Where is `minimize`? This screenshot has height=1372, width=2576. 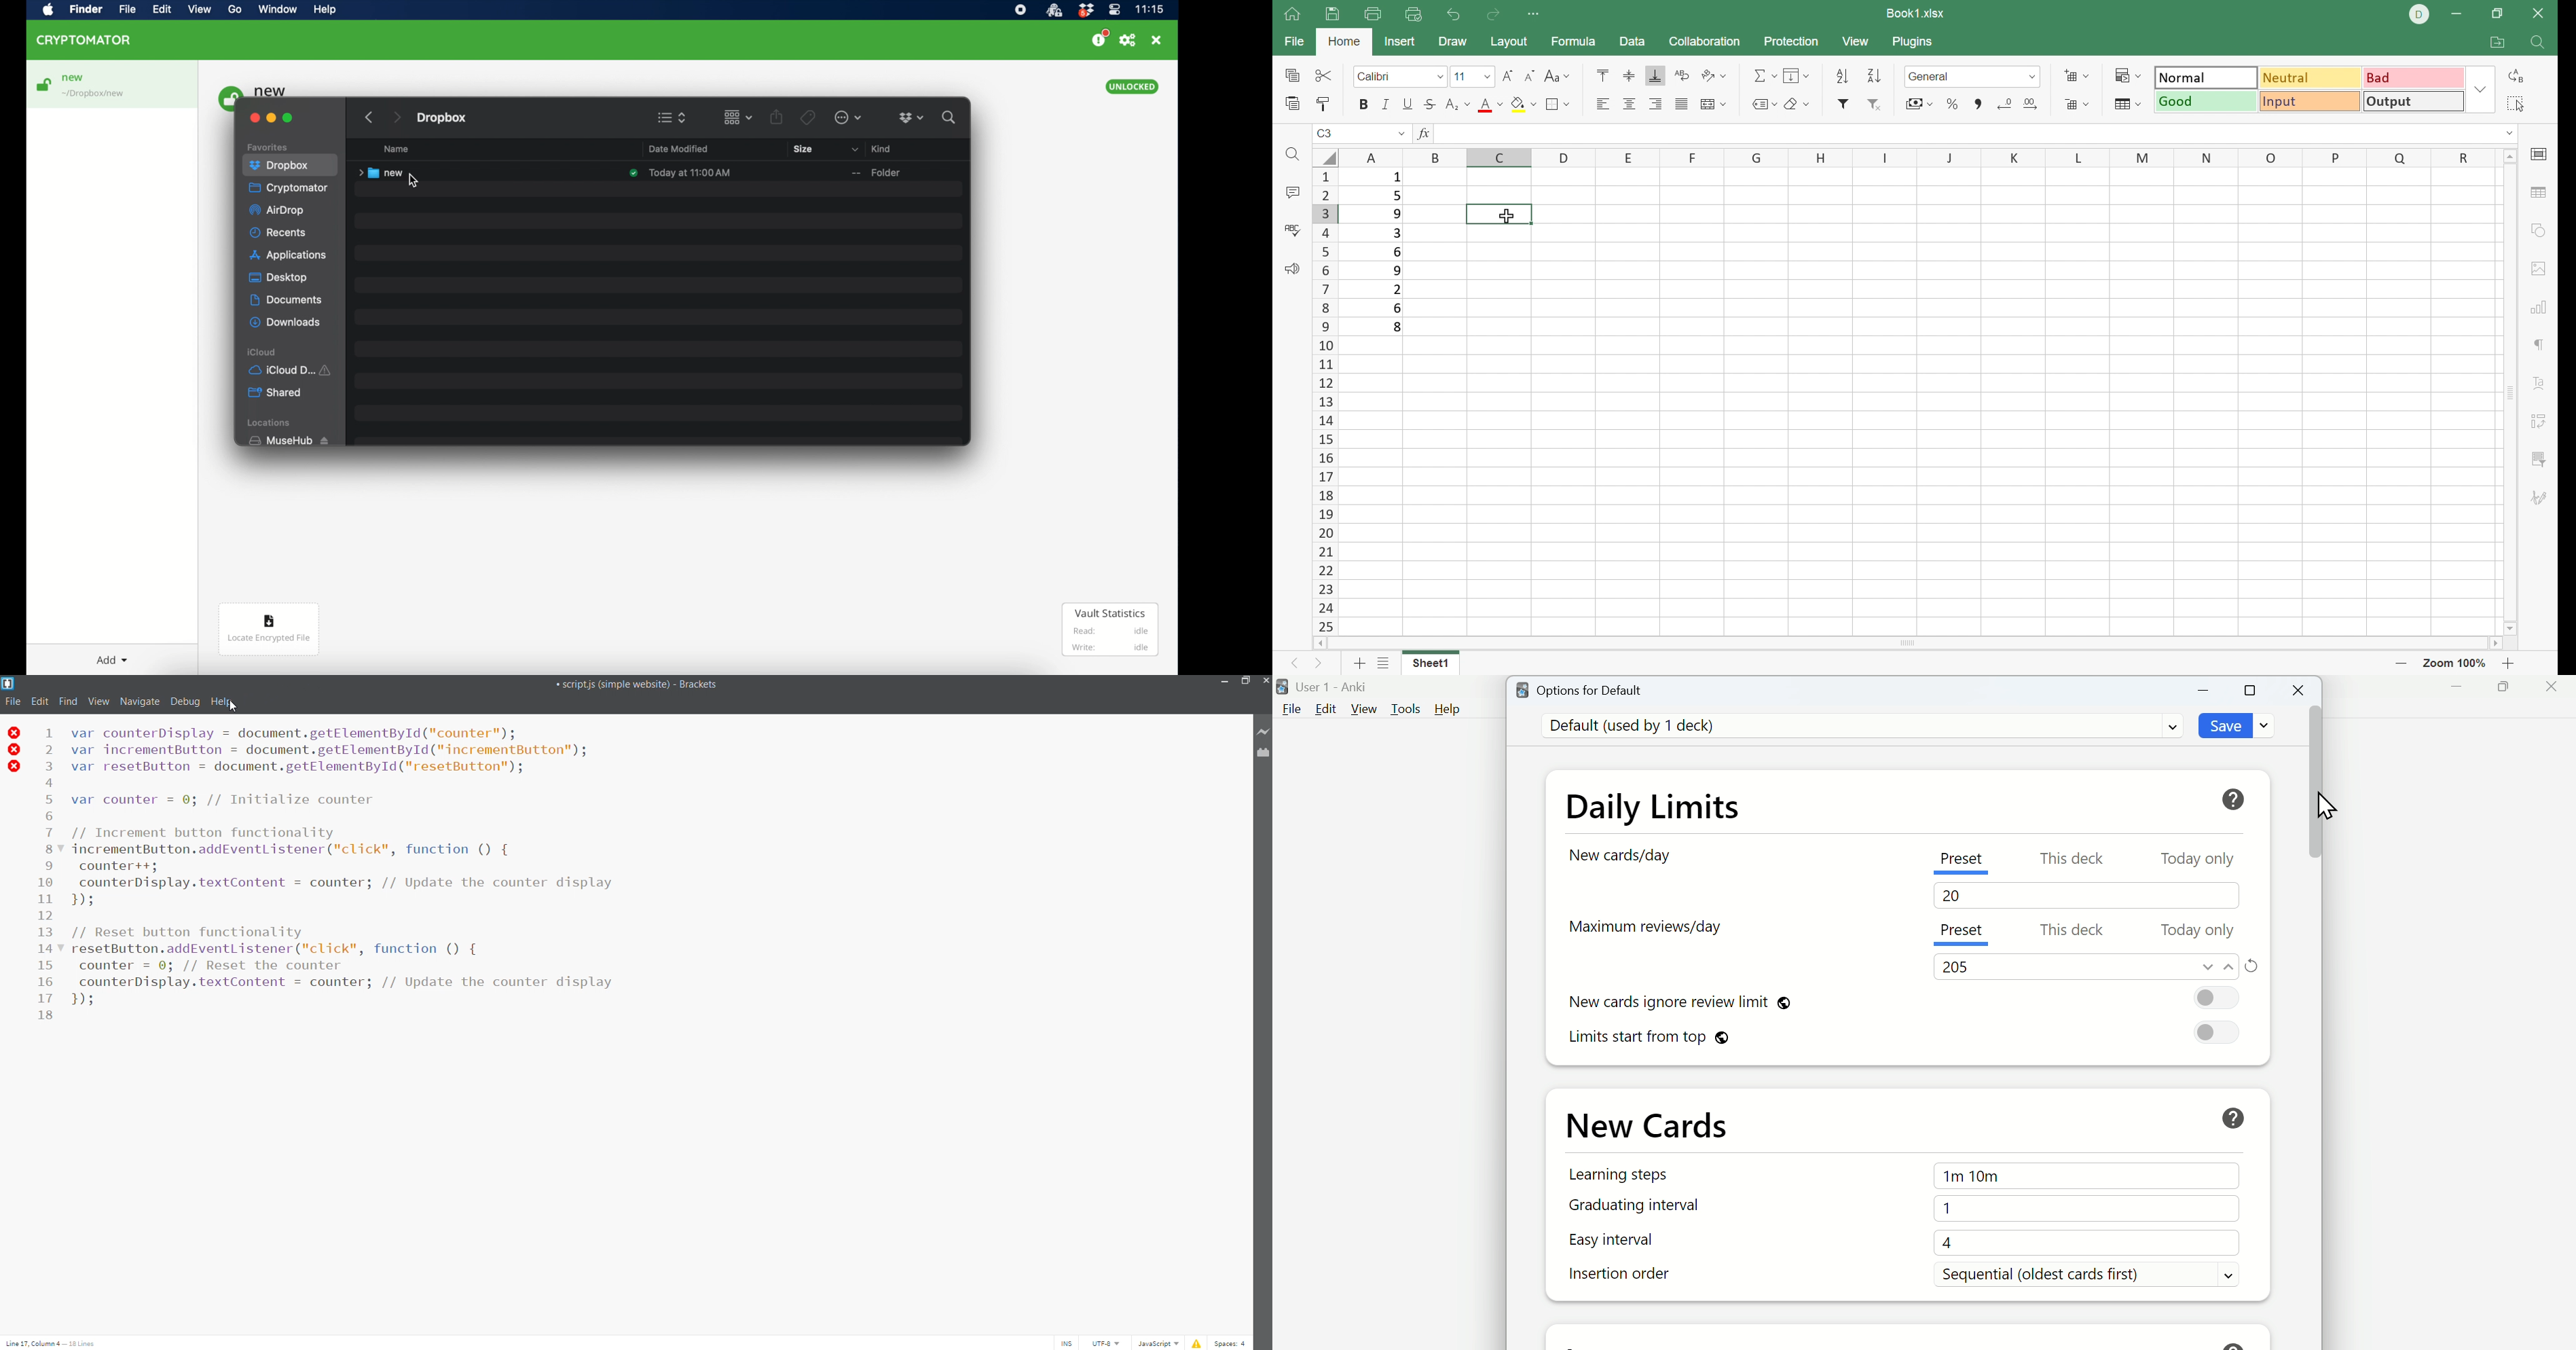 minimize is located at coordinates (1225, 683).